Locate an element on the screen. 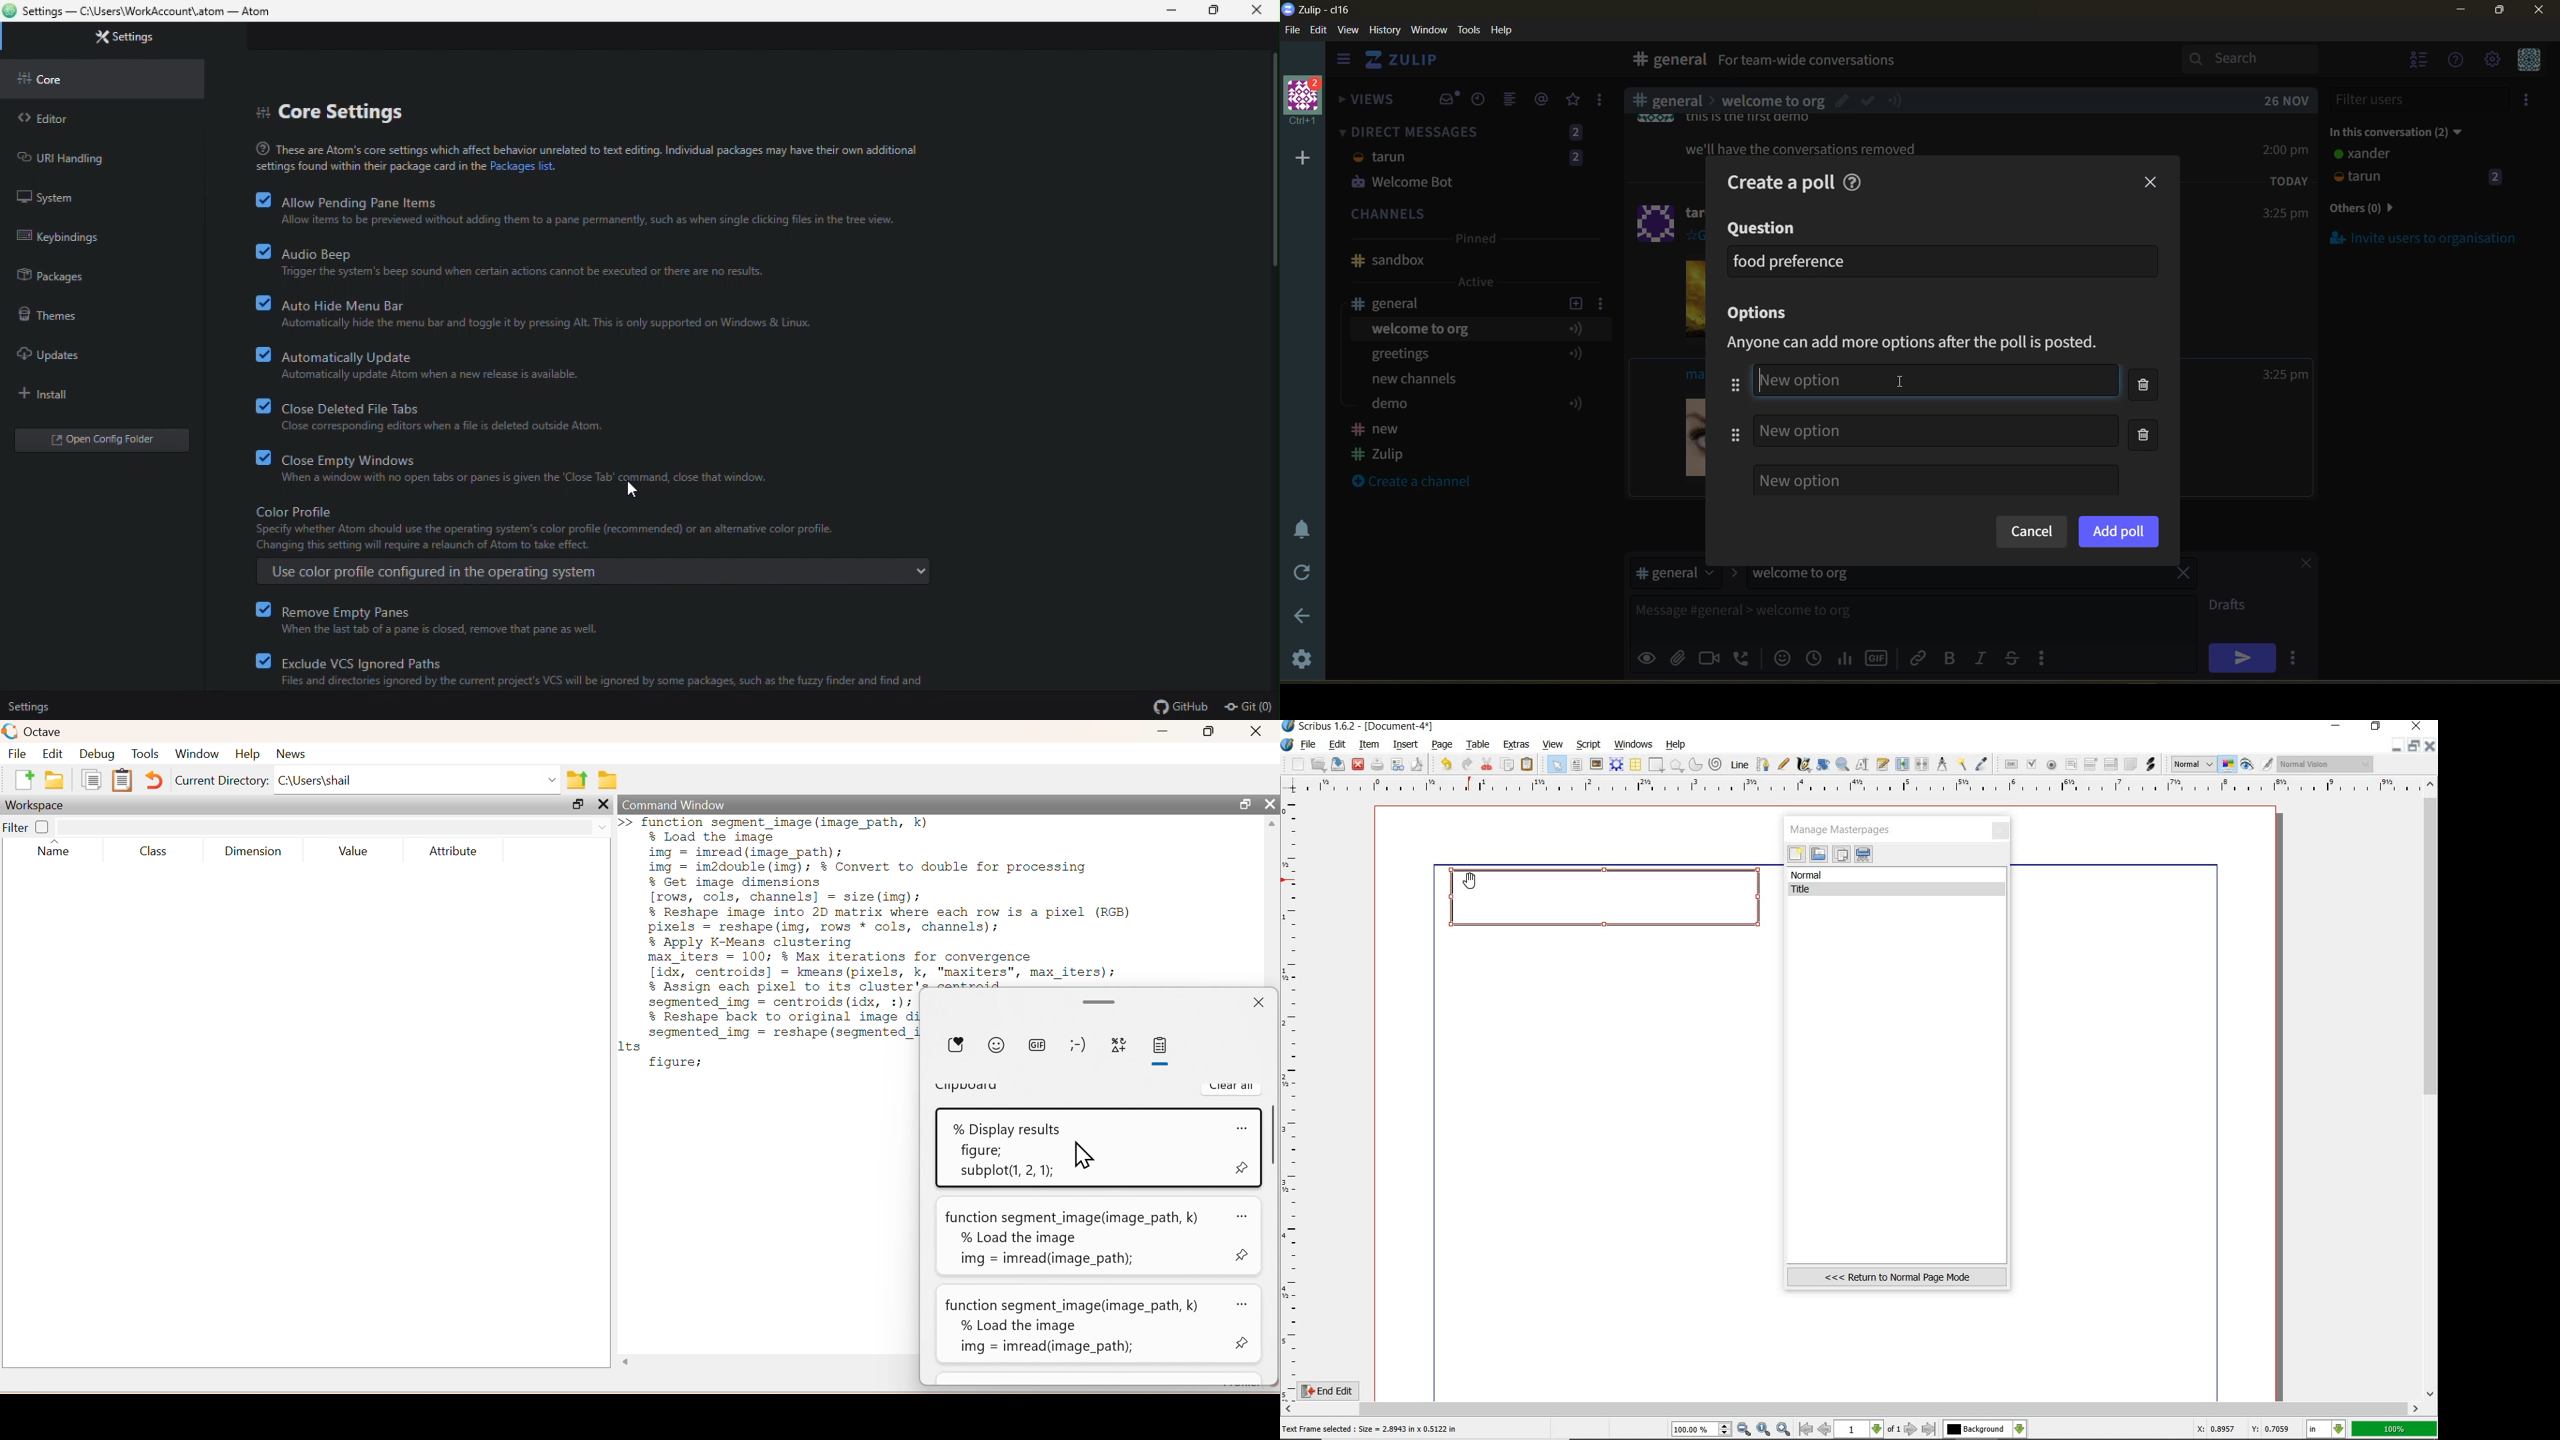 This screenshot has width=2576, height=1456. unlink text frames is located at coordinates (1923, 765).